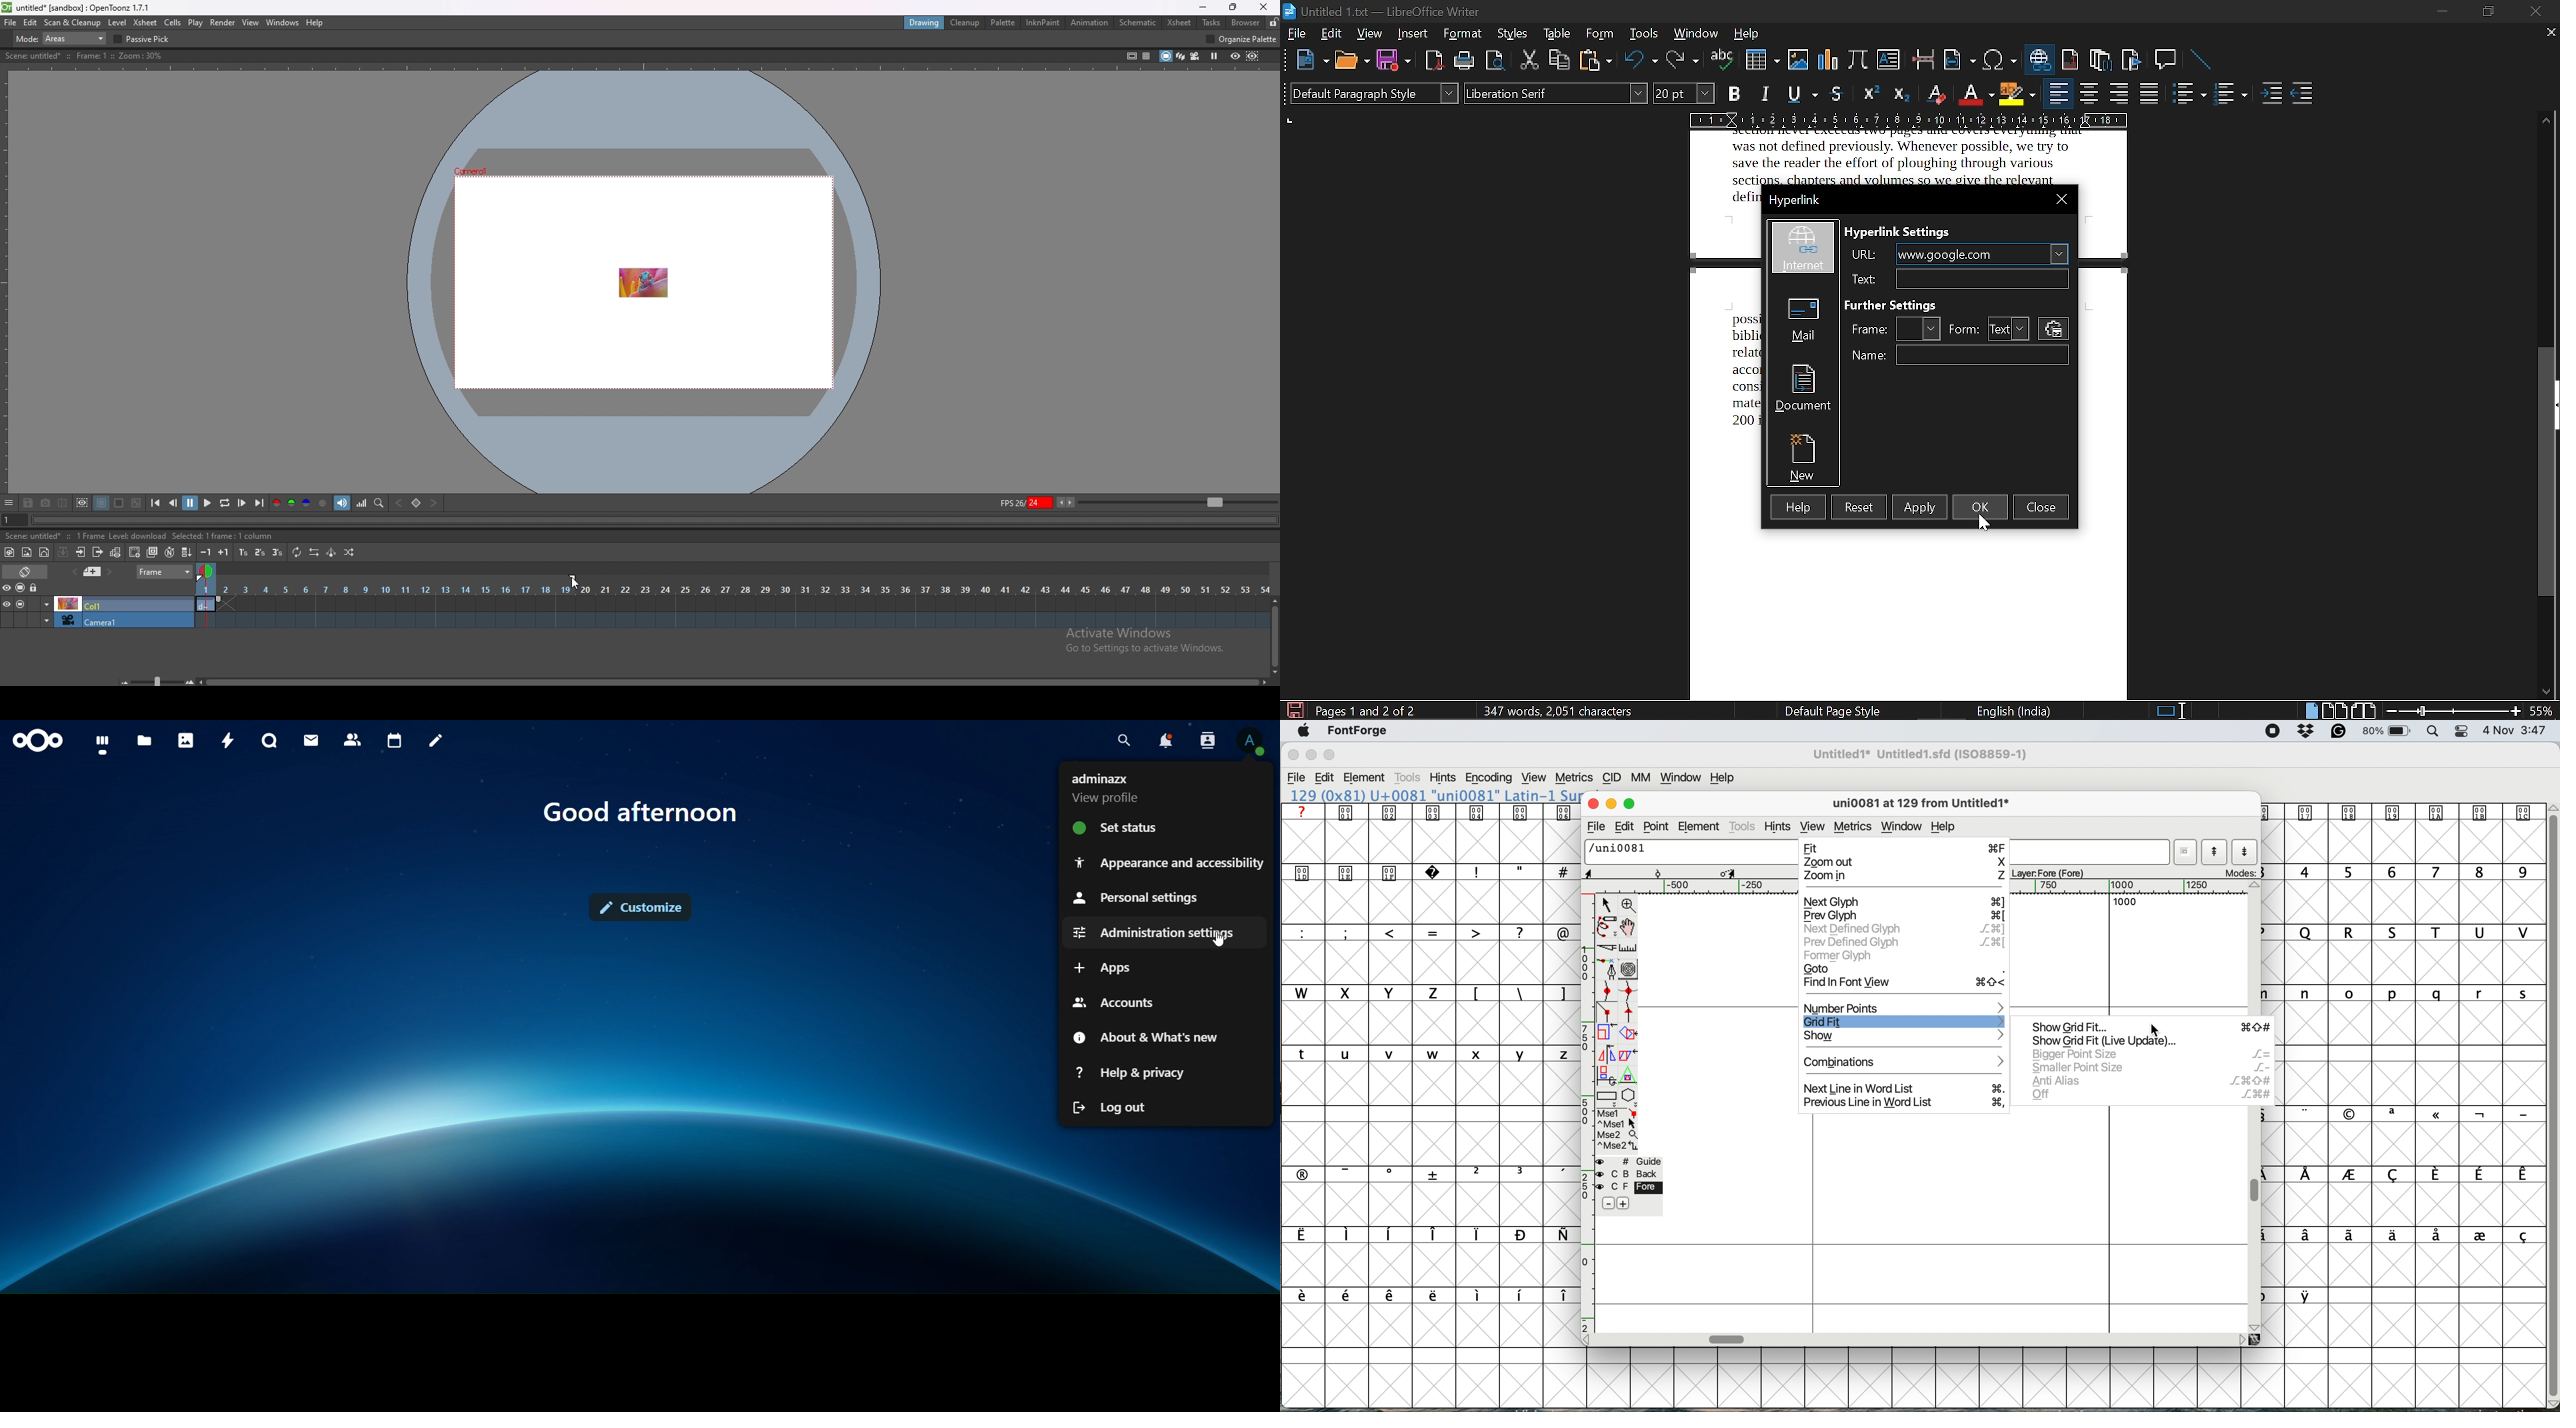  I want to click on Control Center, so click(2461, 732).